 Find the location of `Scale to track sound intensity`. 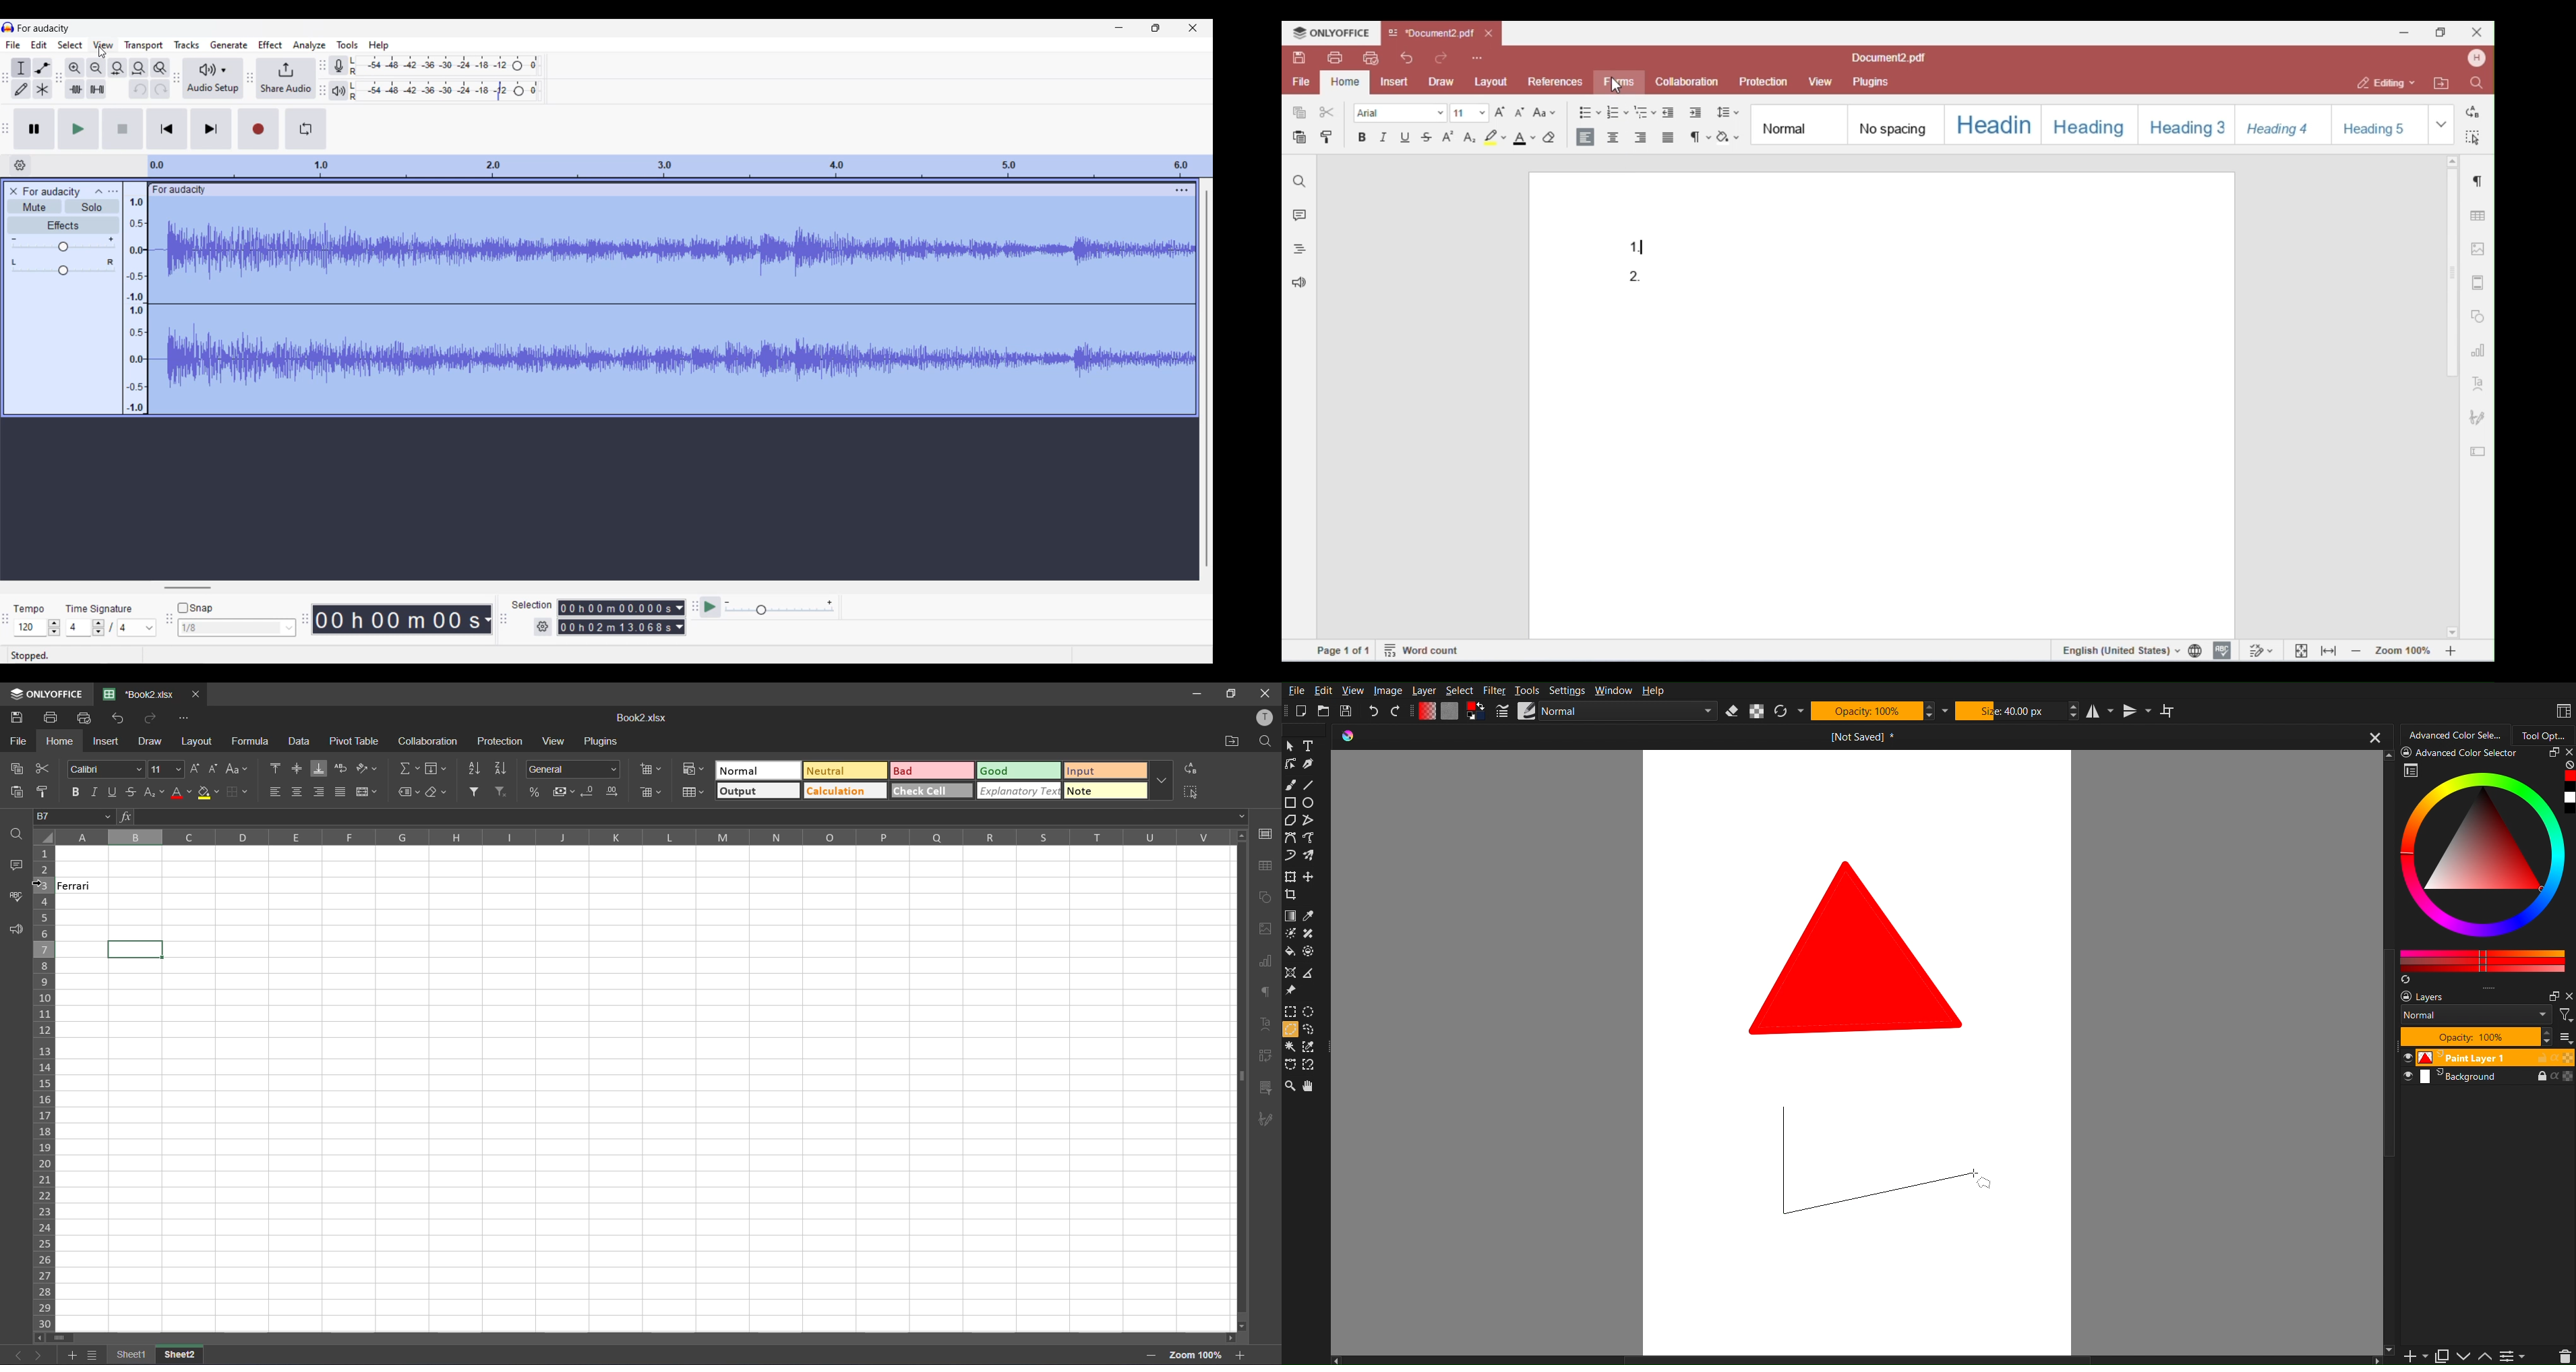

Scale to track sound intensity is located at coordinates (136, 305).